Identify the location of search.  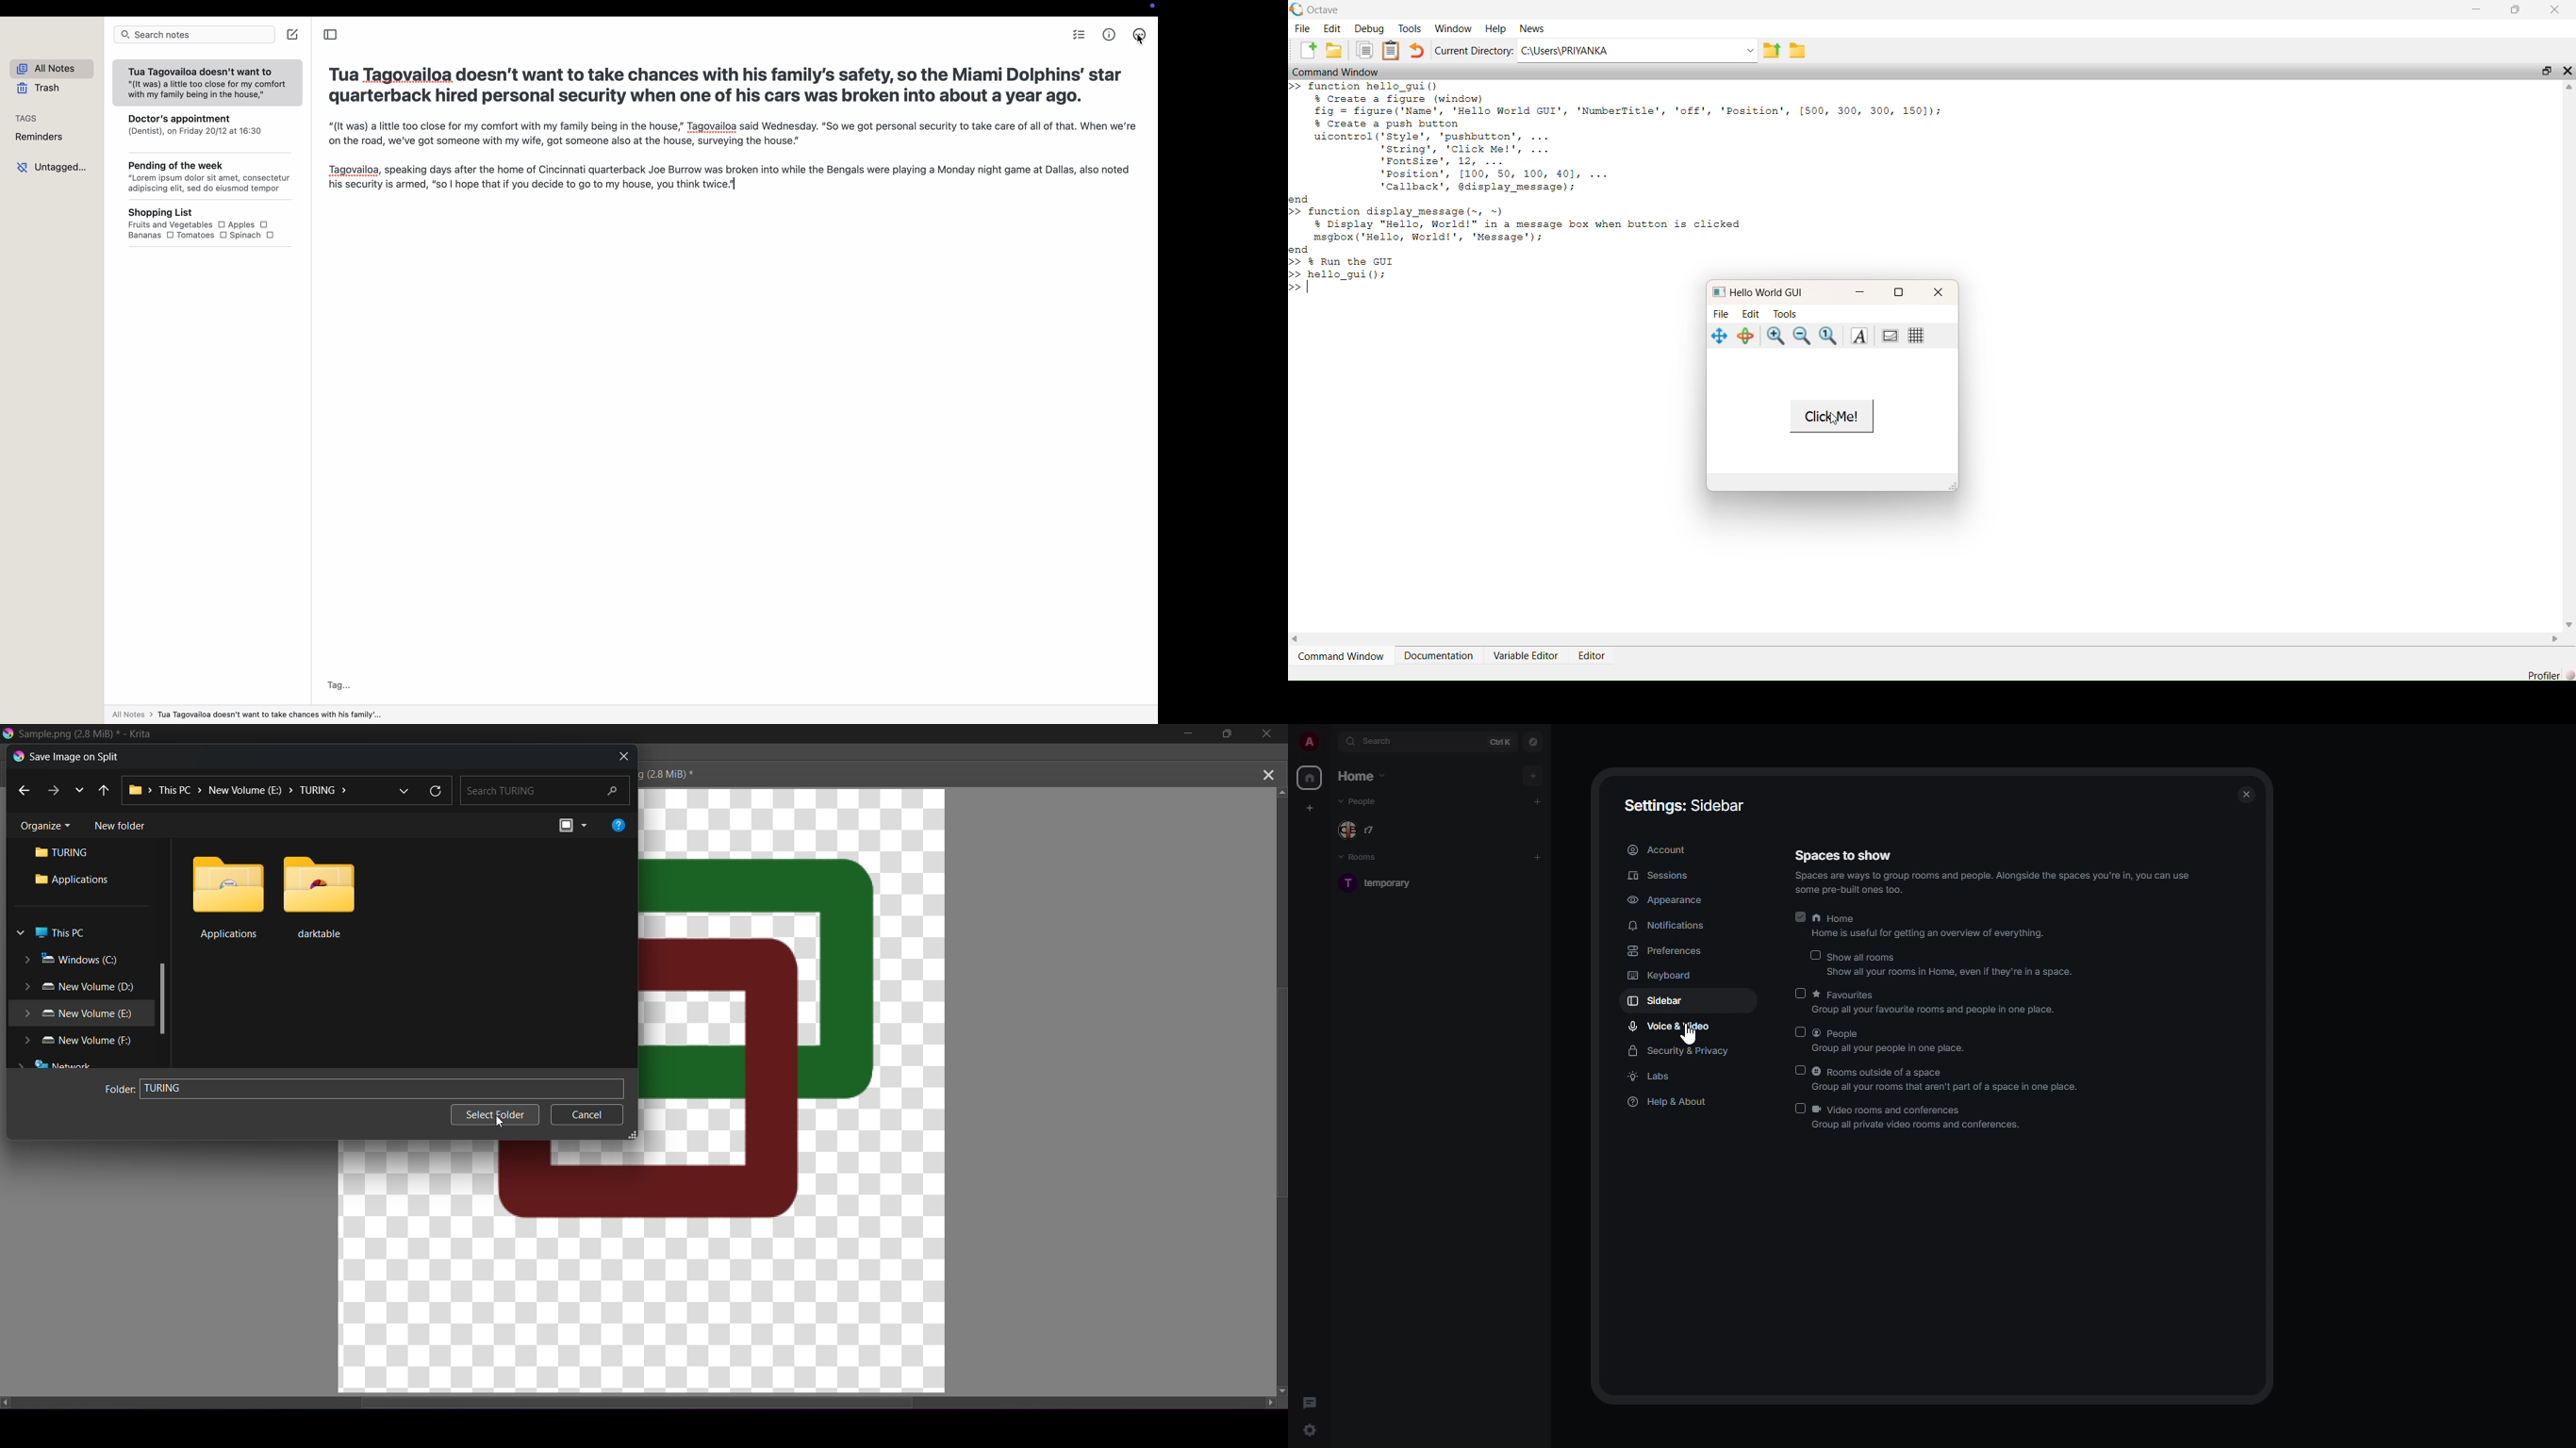
(1382, 743).